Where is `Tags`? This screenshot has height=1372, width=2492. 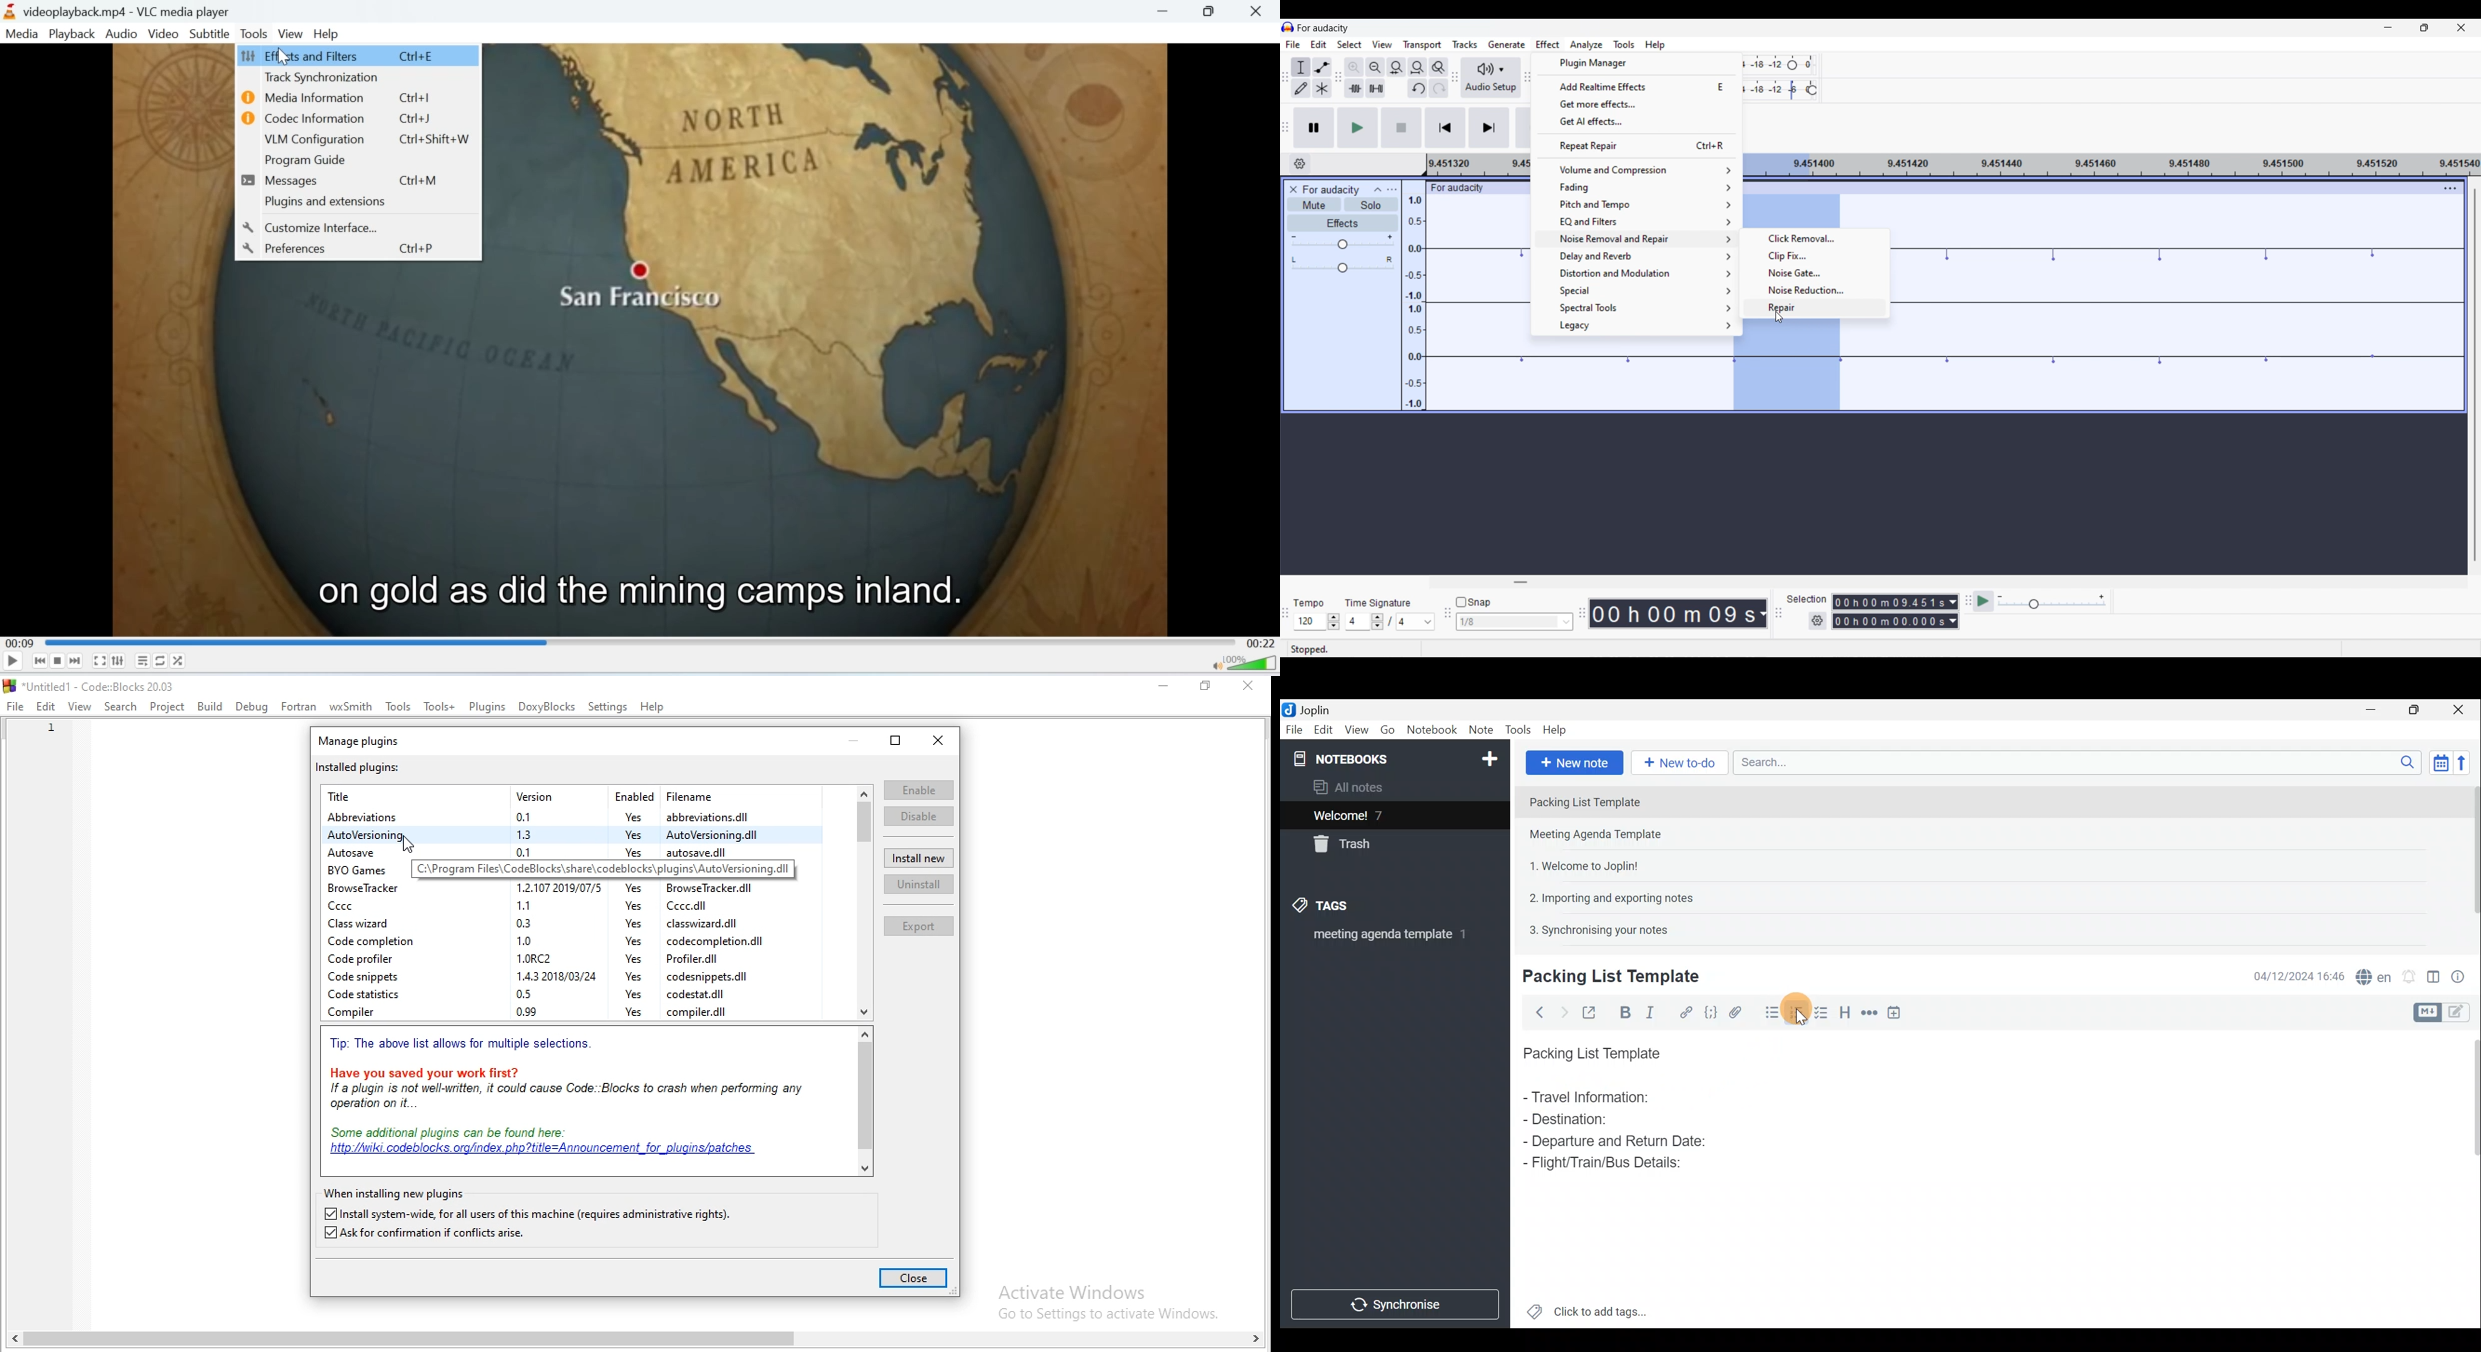 Tags is located at coordinates (1341, 908).